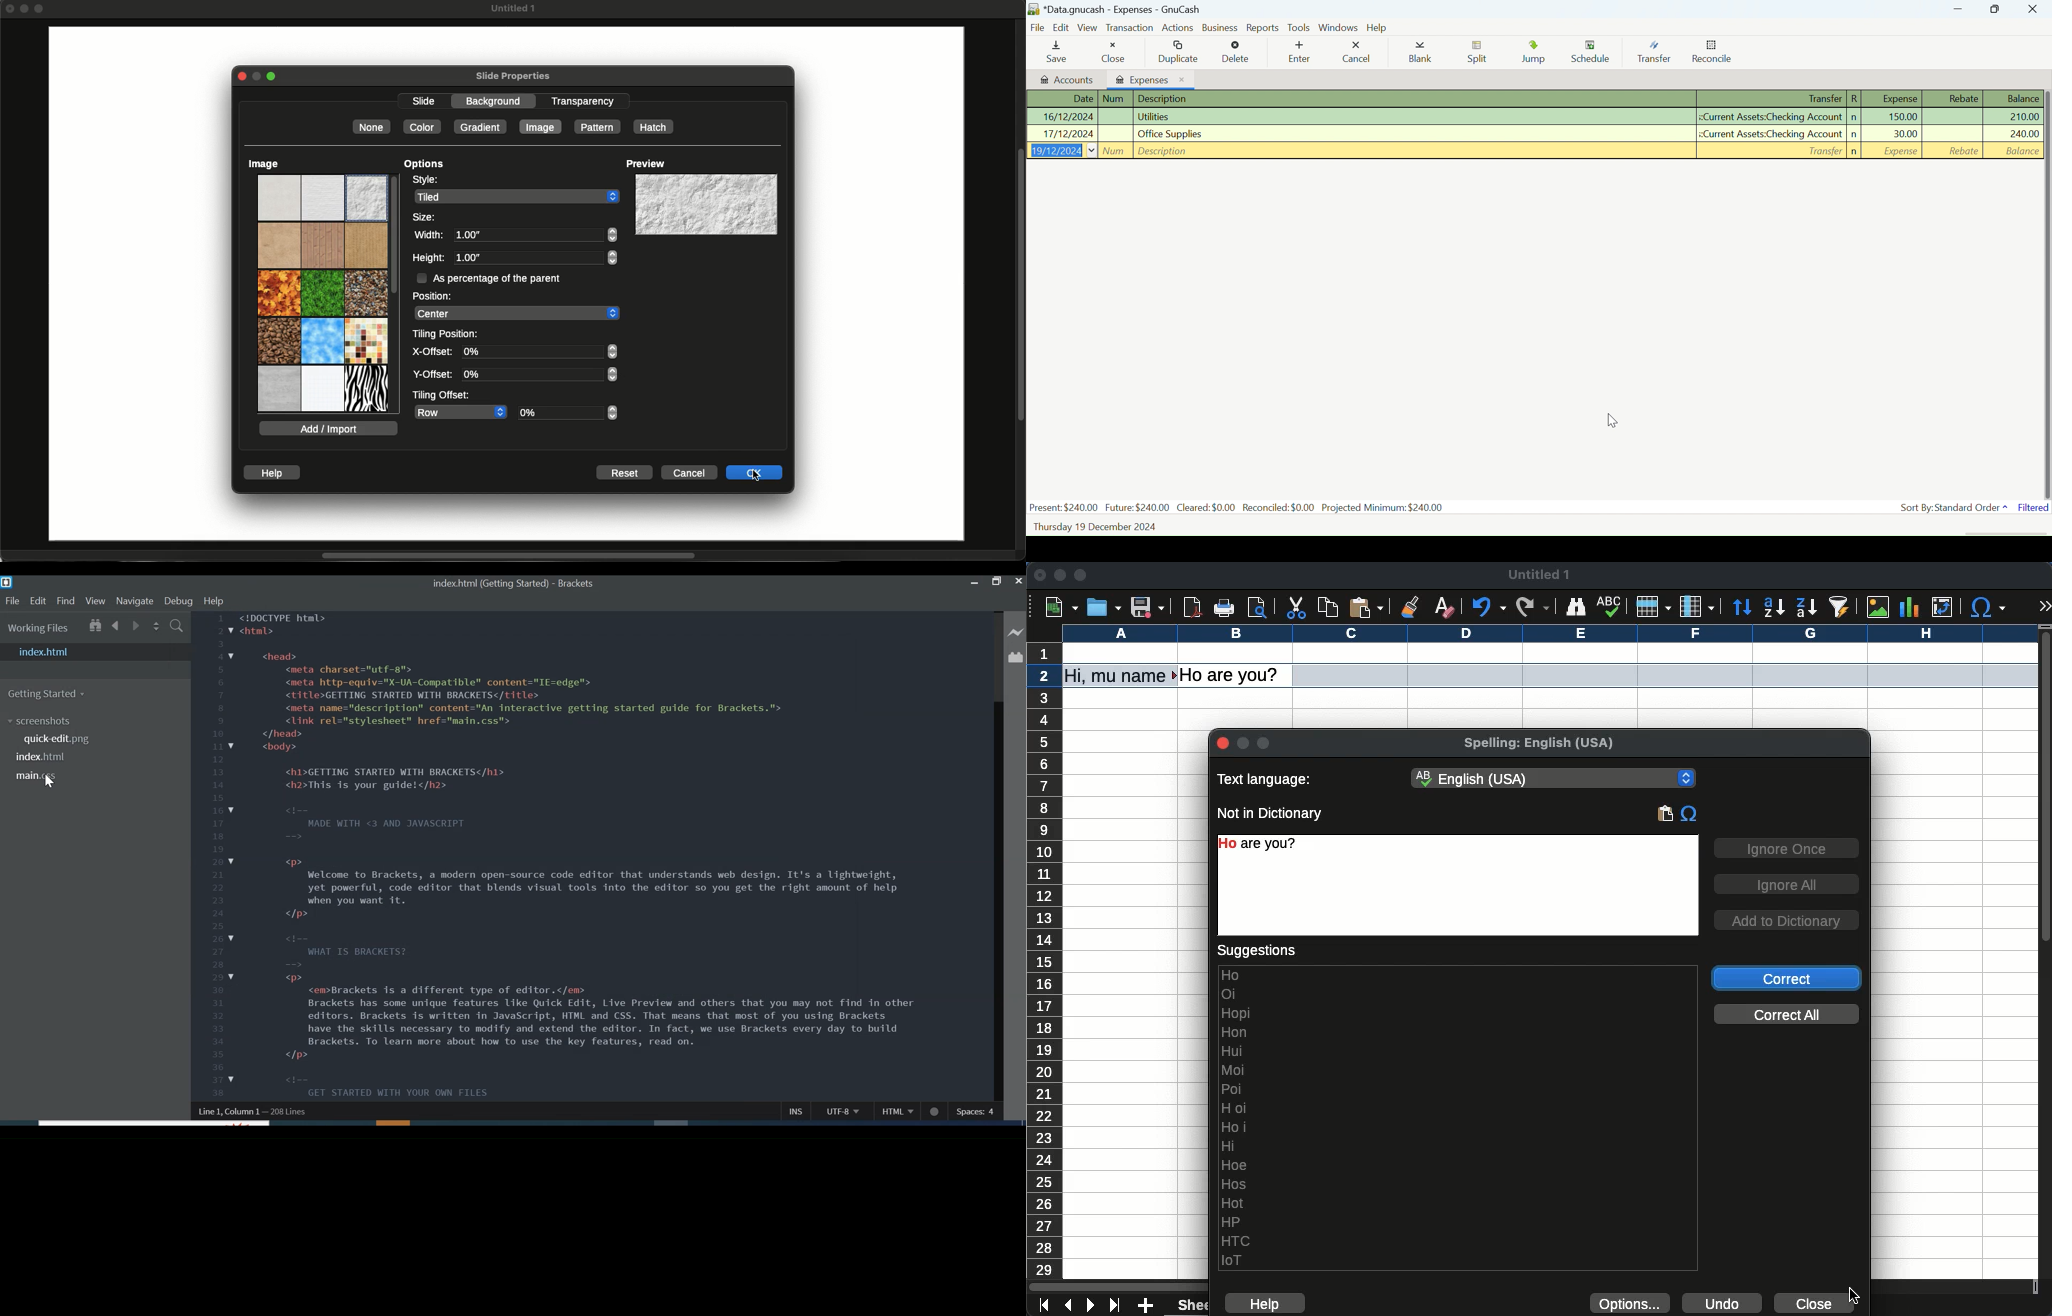 Image resolution: width=2072 pixels, height=1316 pixels. What do you see at coordinates (1070, 1306) in the screenshot?
I see `previous sheet` at bounding box center [1070, 1306].